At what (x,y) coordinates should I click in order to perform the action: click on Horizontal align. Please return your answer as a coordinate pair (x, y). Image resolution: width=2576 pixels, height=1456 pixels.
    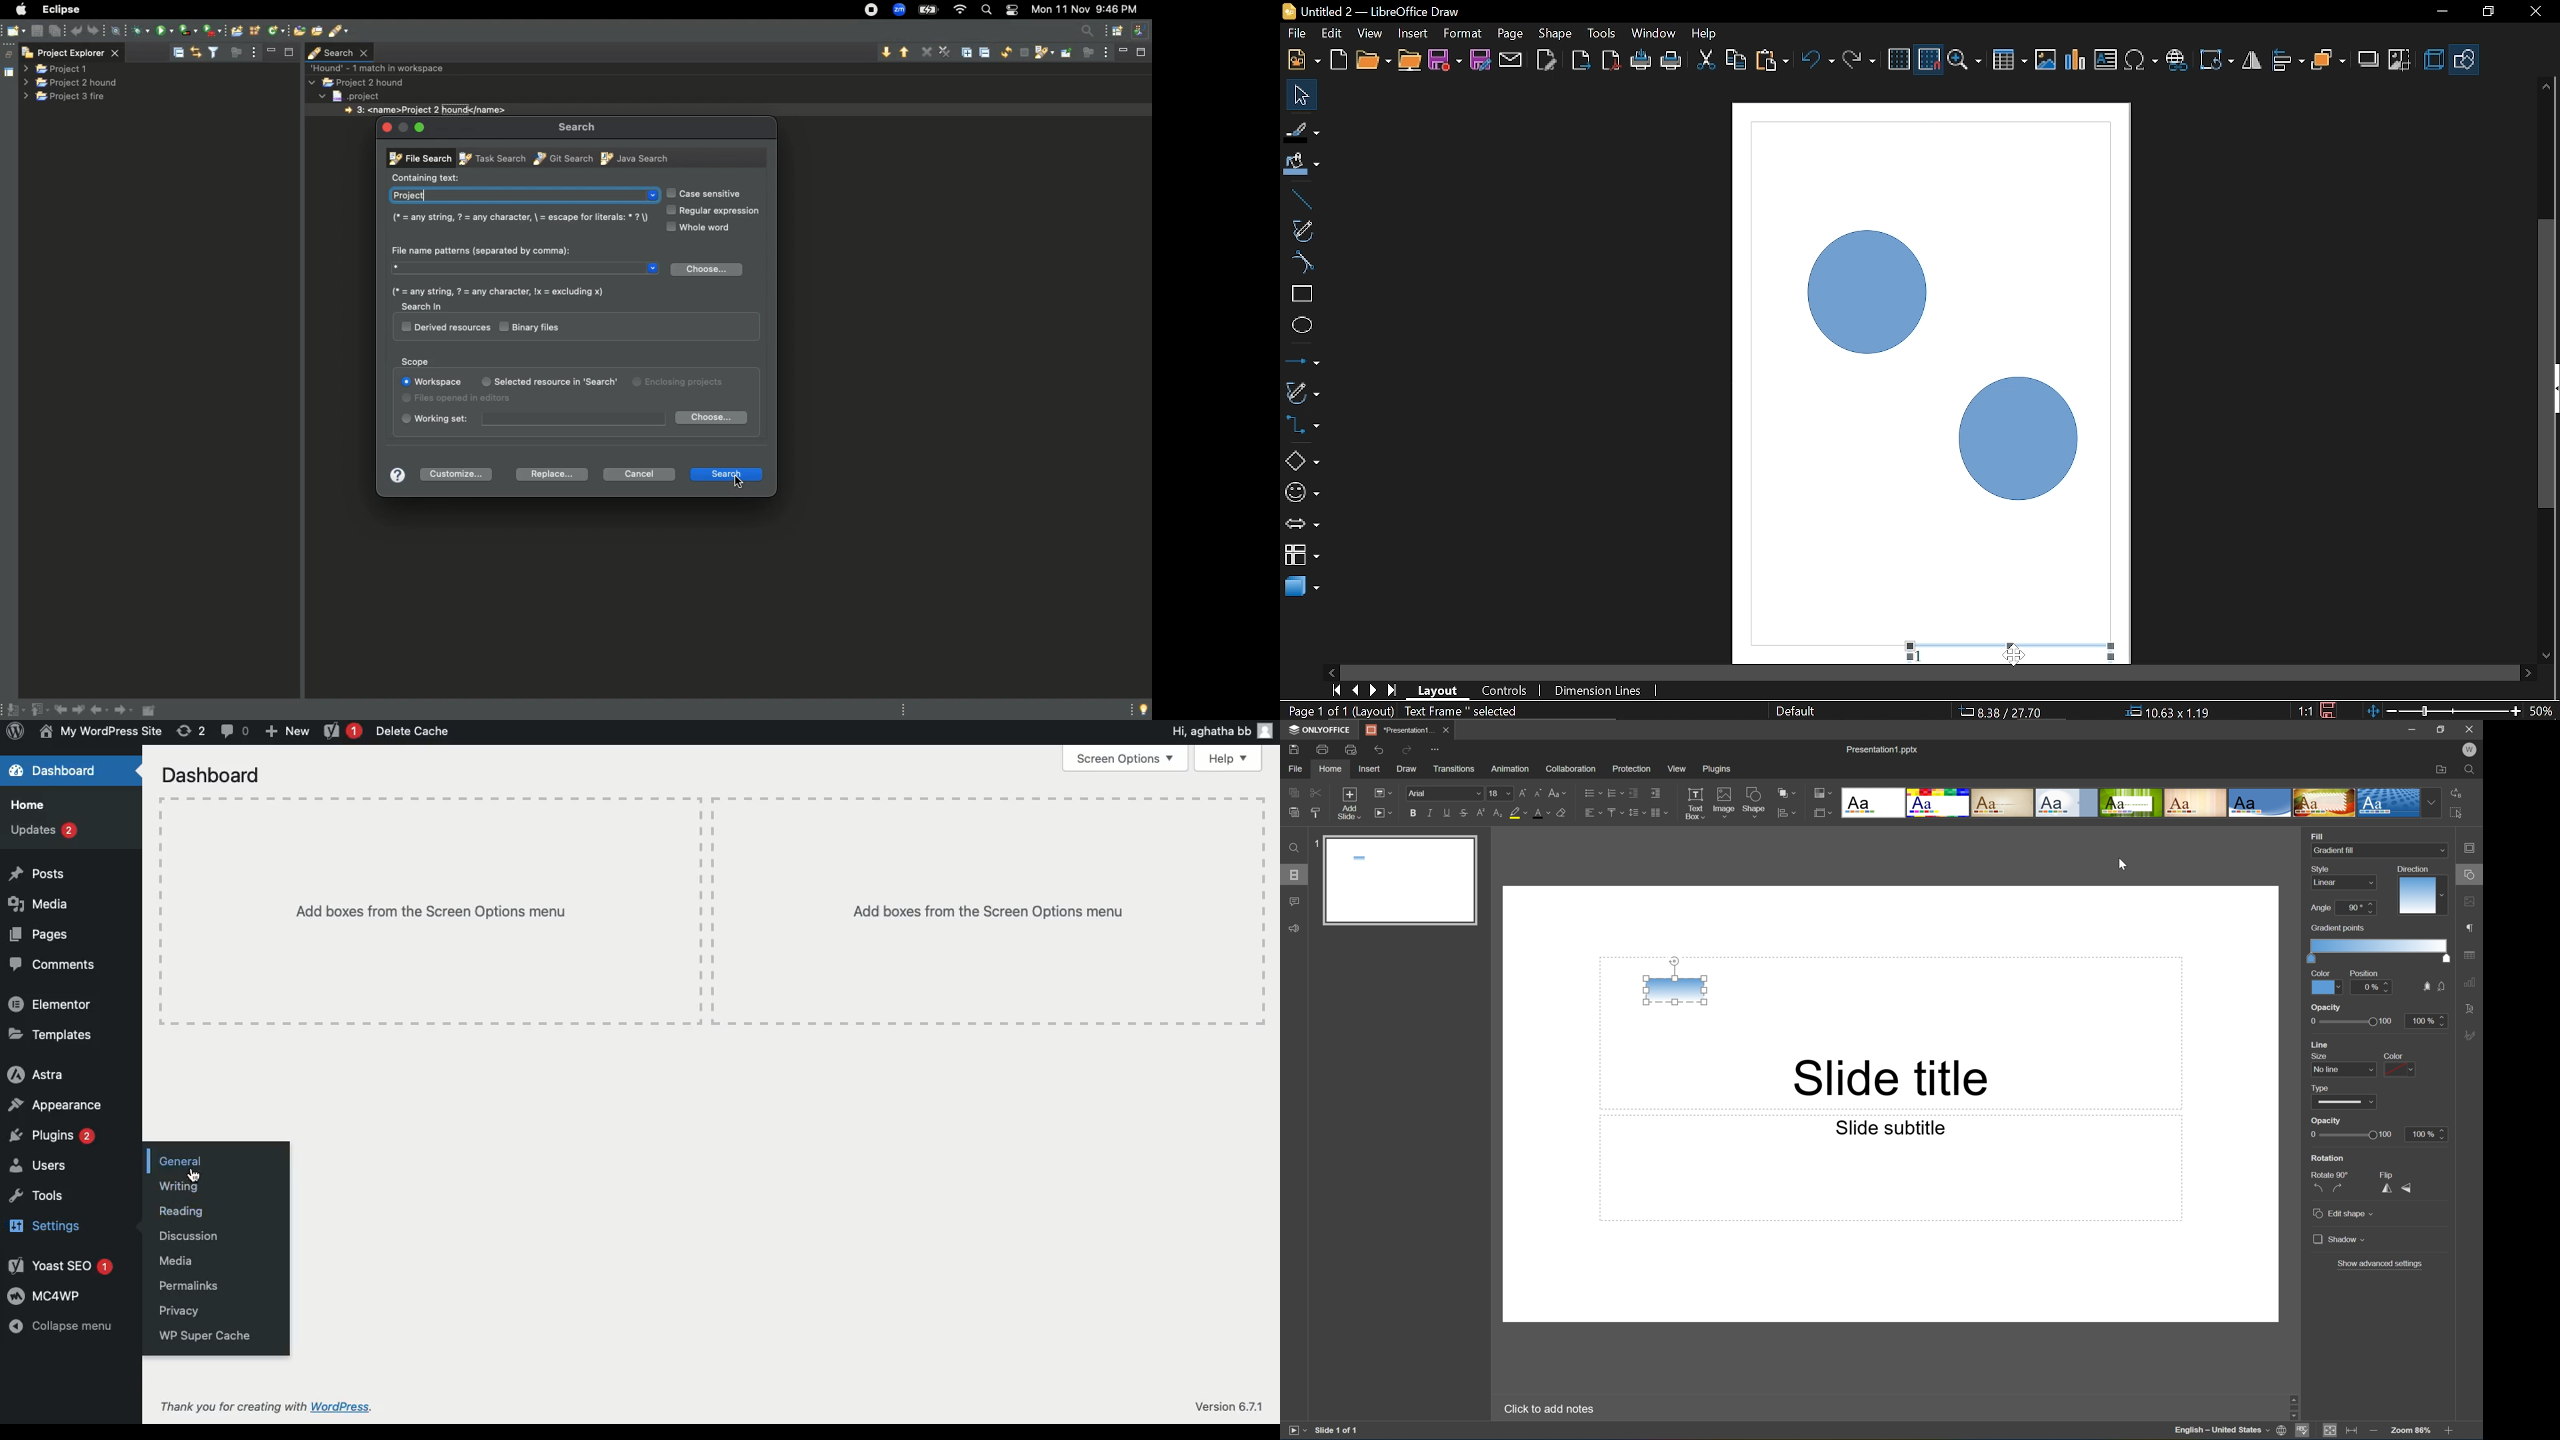
    Looking at the image, I should click on (1593, 814).